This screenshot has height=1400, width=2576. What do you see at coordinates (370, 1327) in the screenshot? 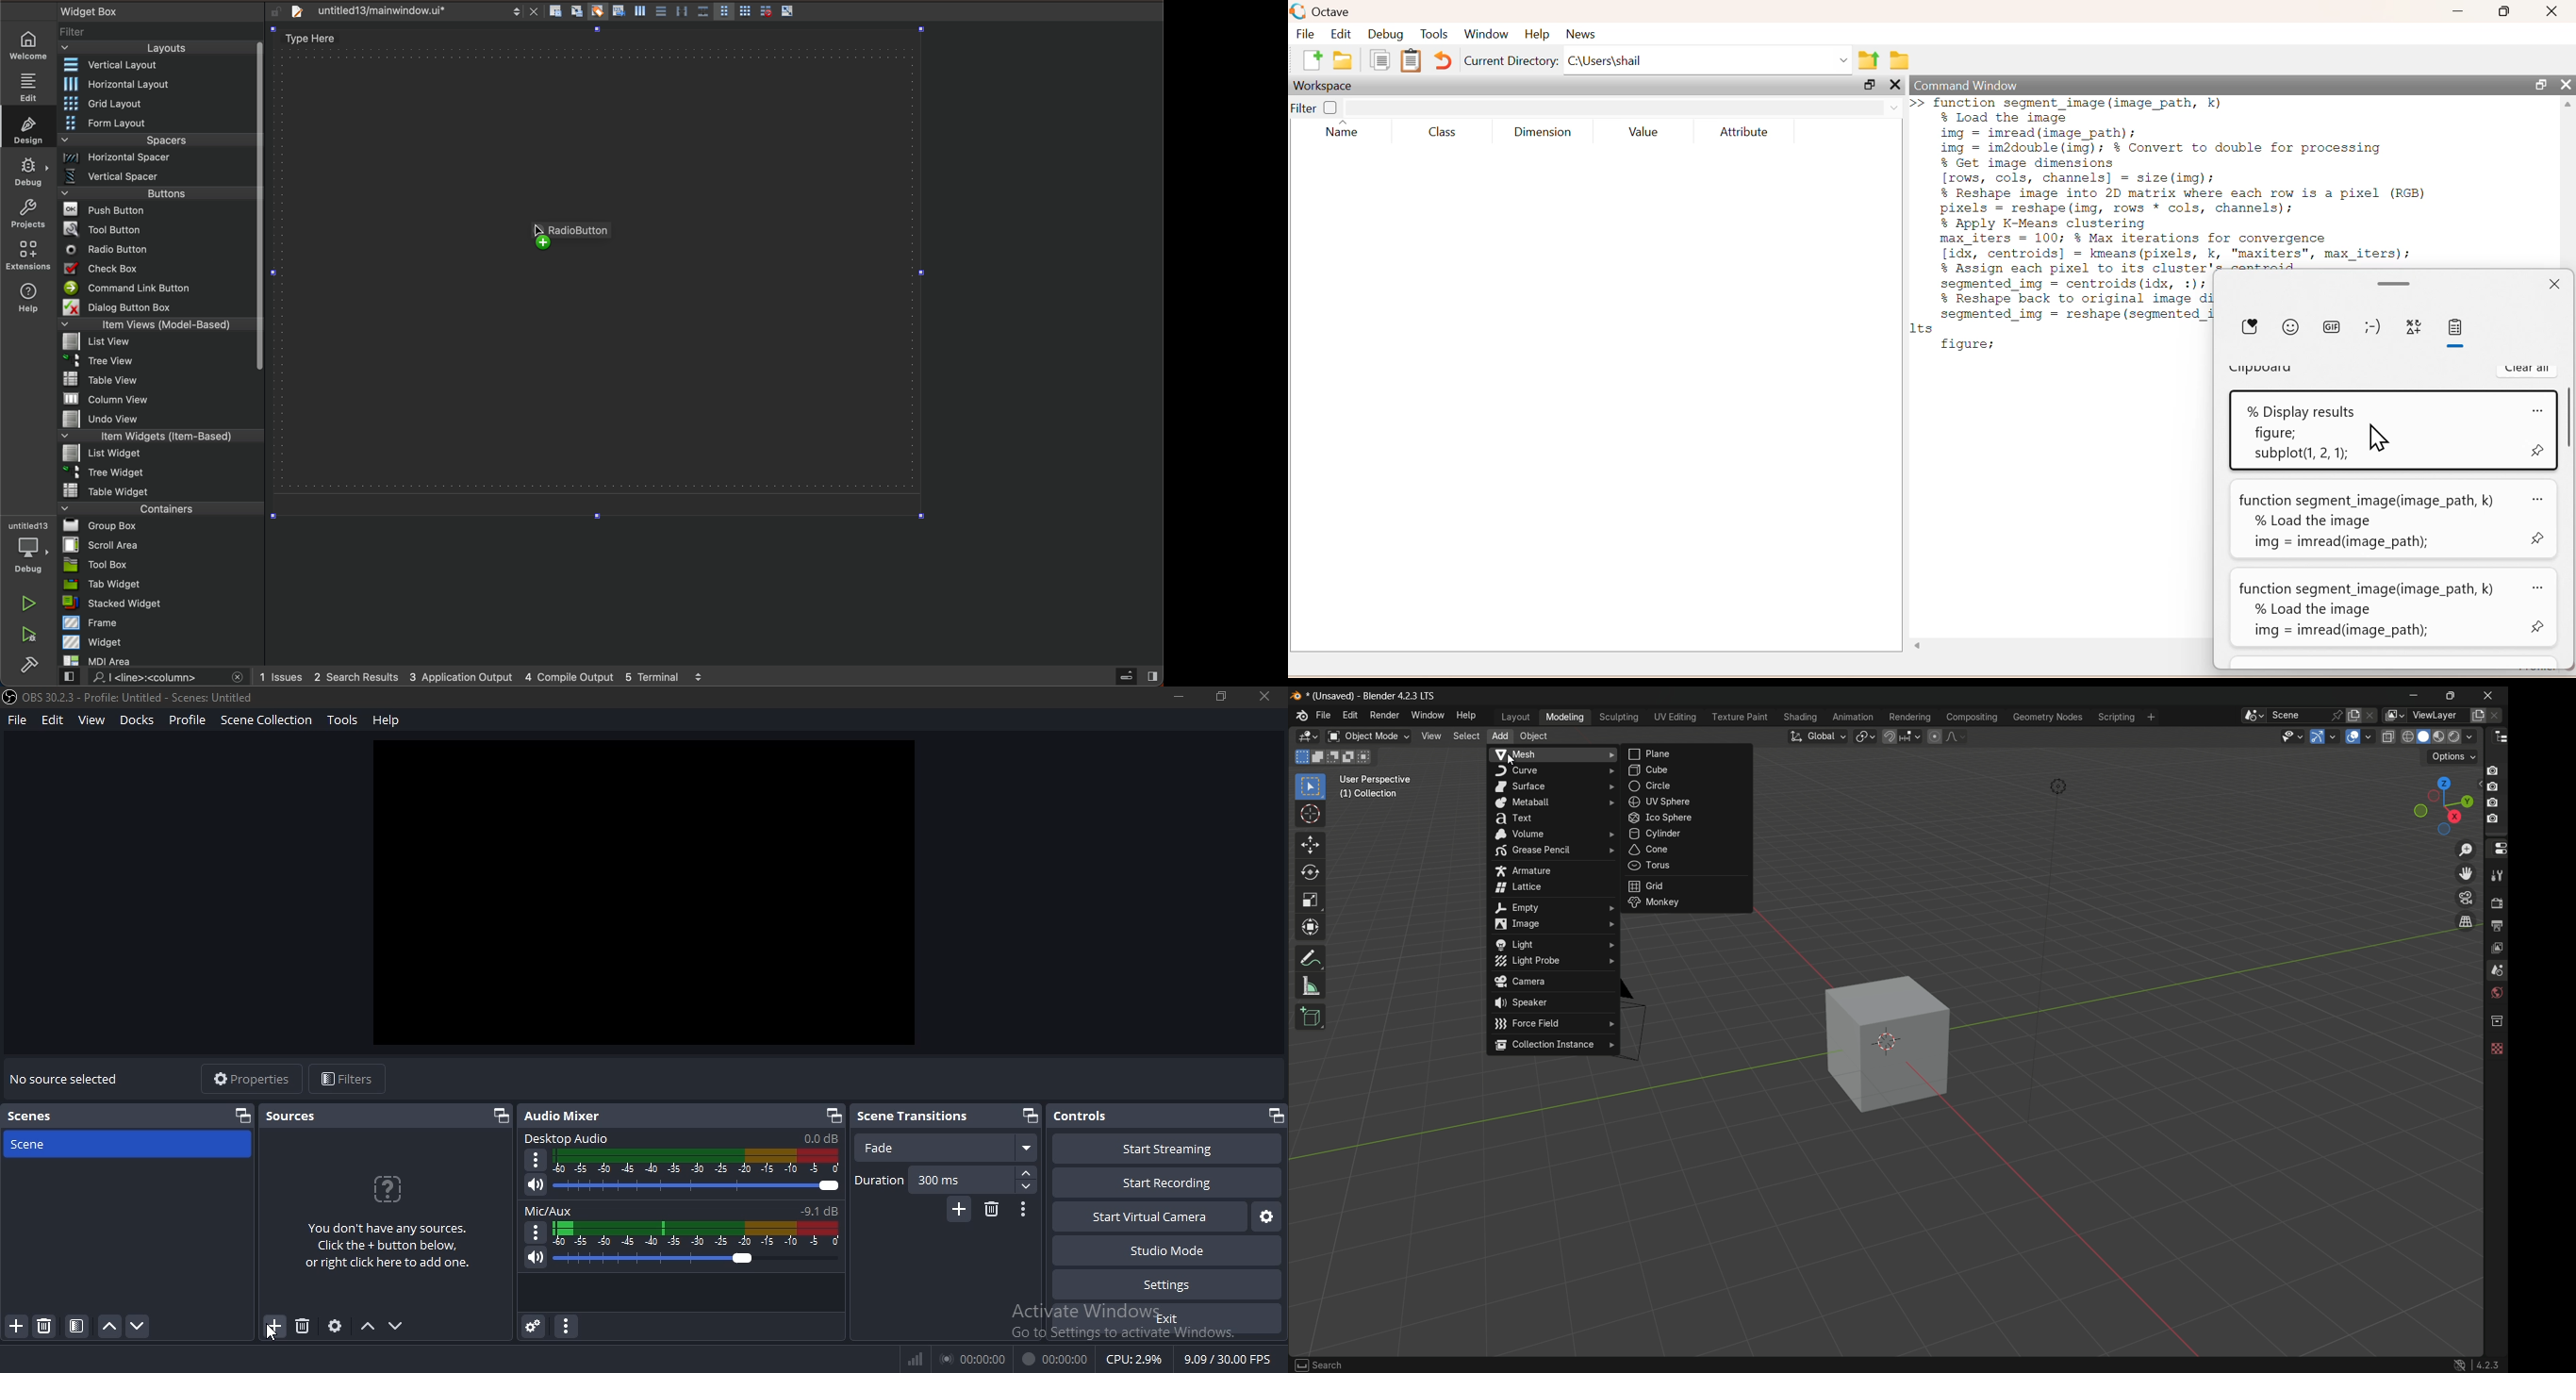
I see `move up` at bounding box center [370, 1327].